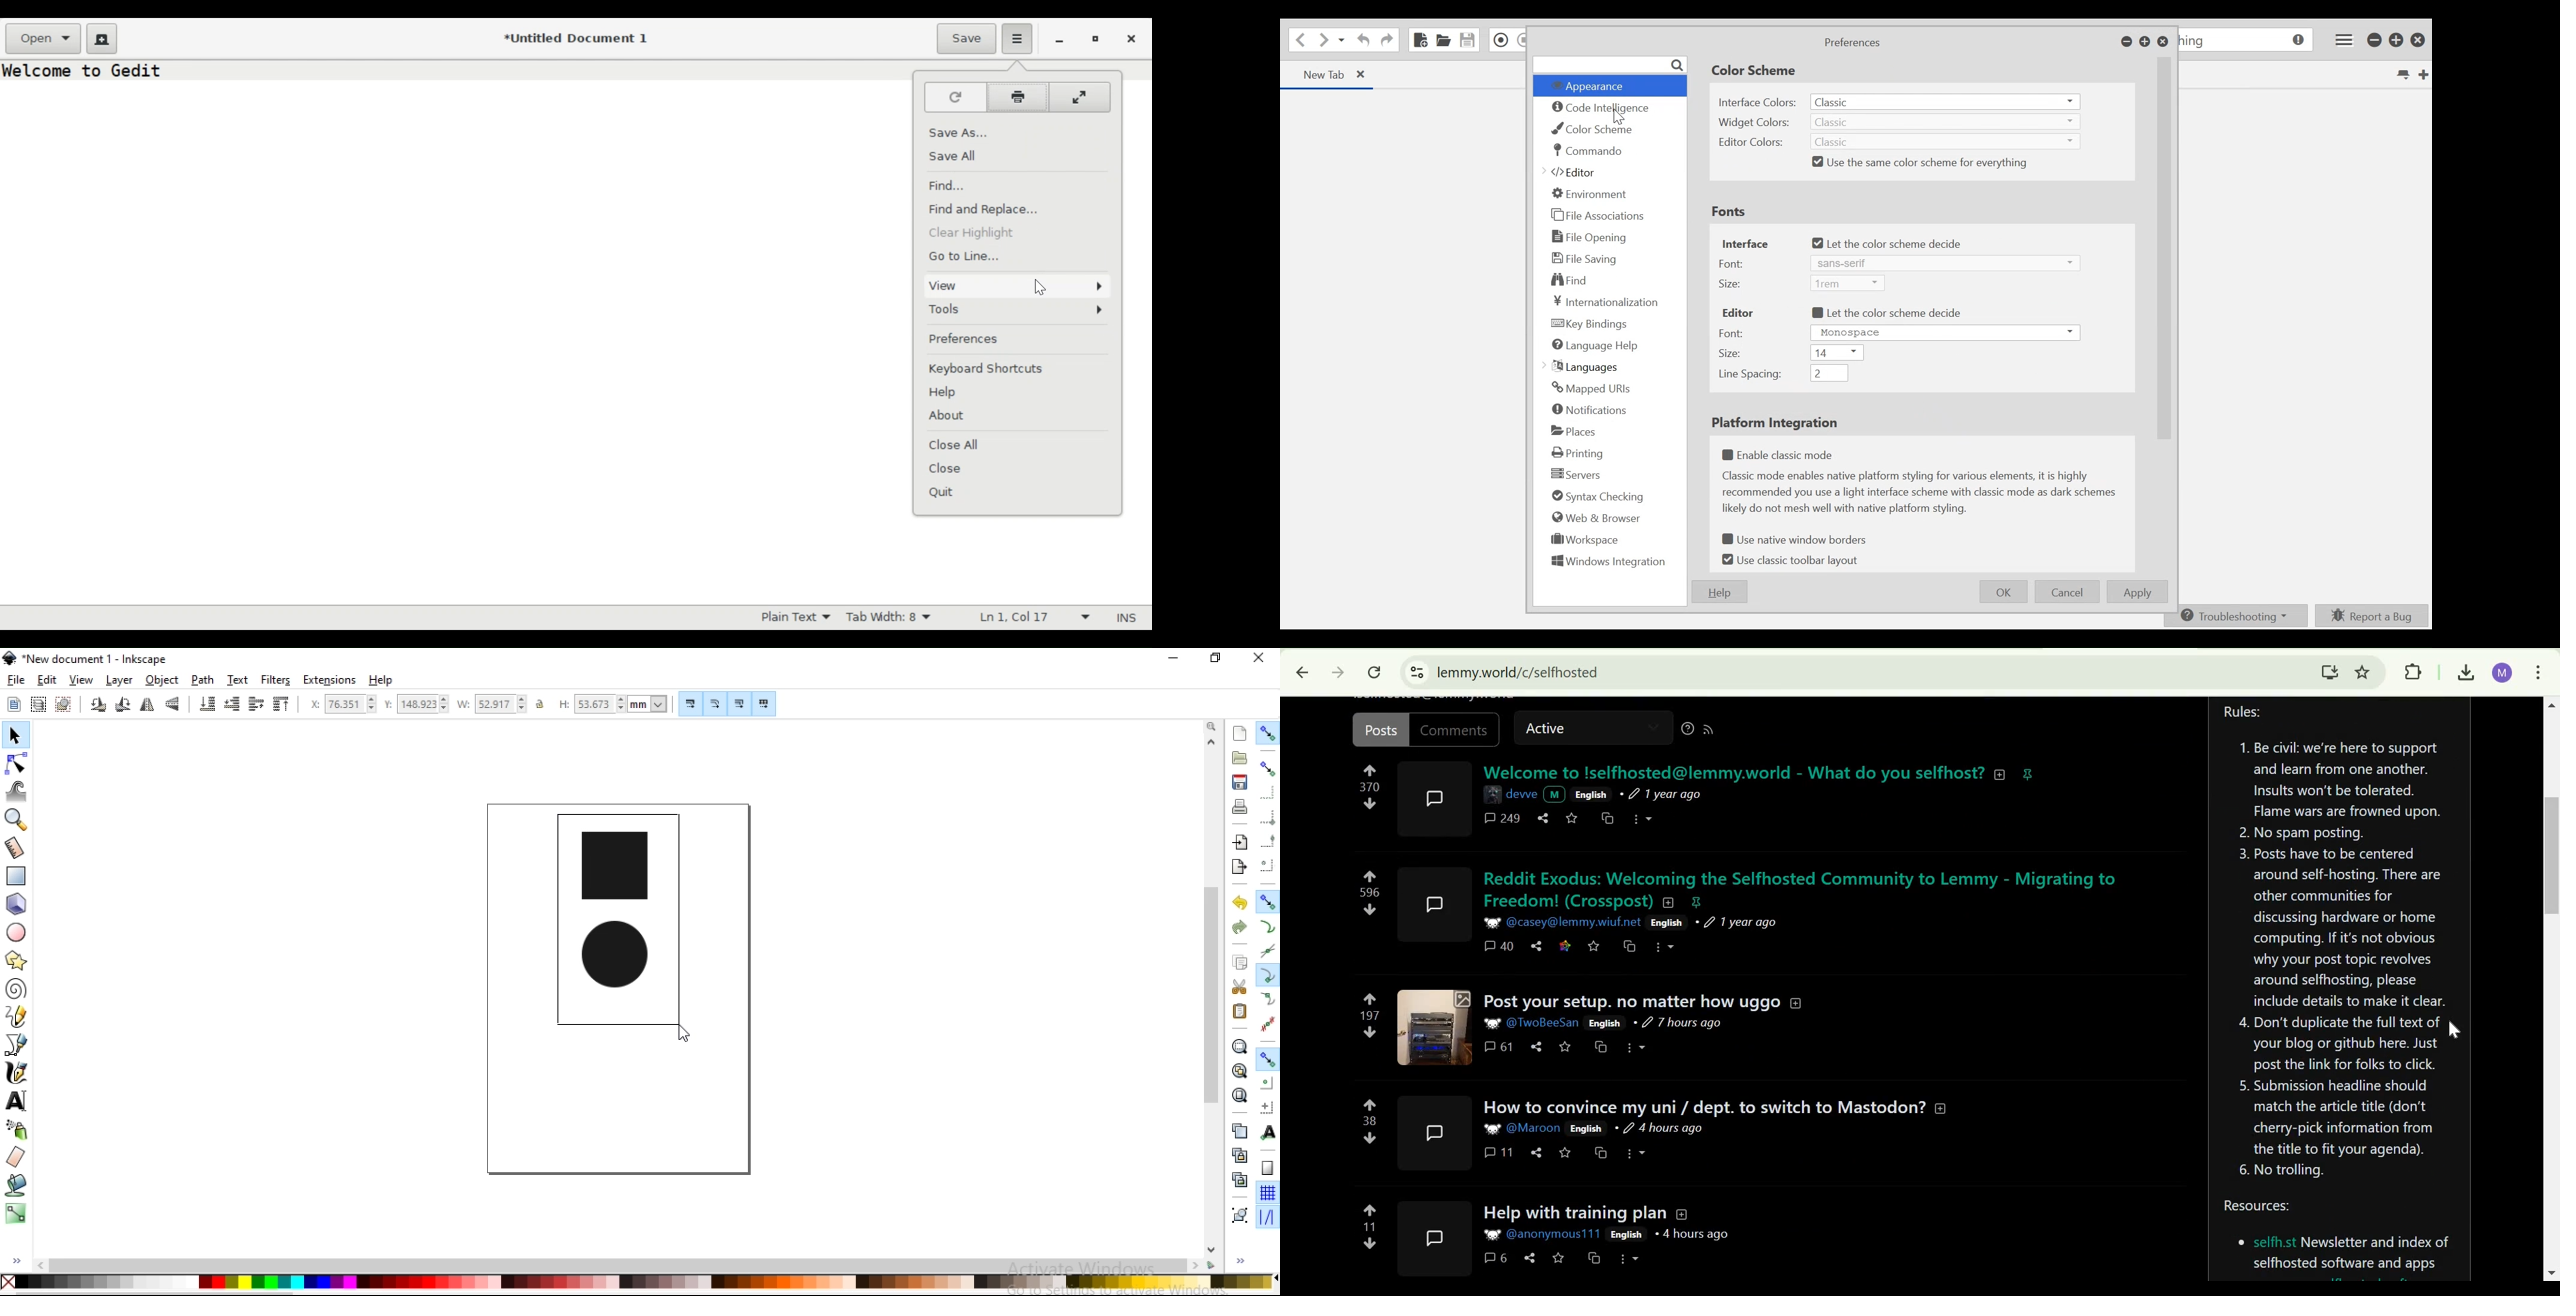 The height and width of the screenshot is (1316, 2576). Describe the element at coordinates (17, 680) in the screenshot. I see `file` at that location.